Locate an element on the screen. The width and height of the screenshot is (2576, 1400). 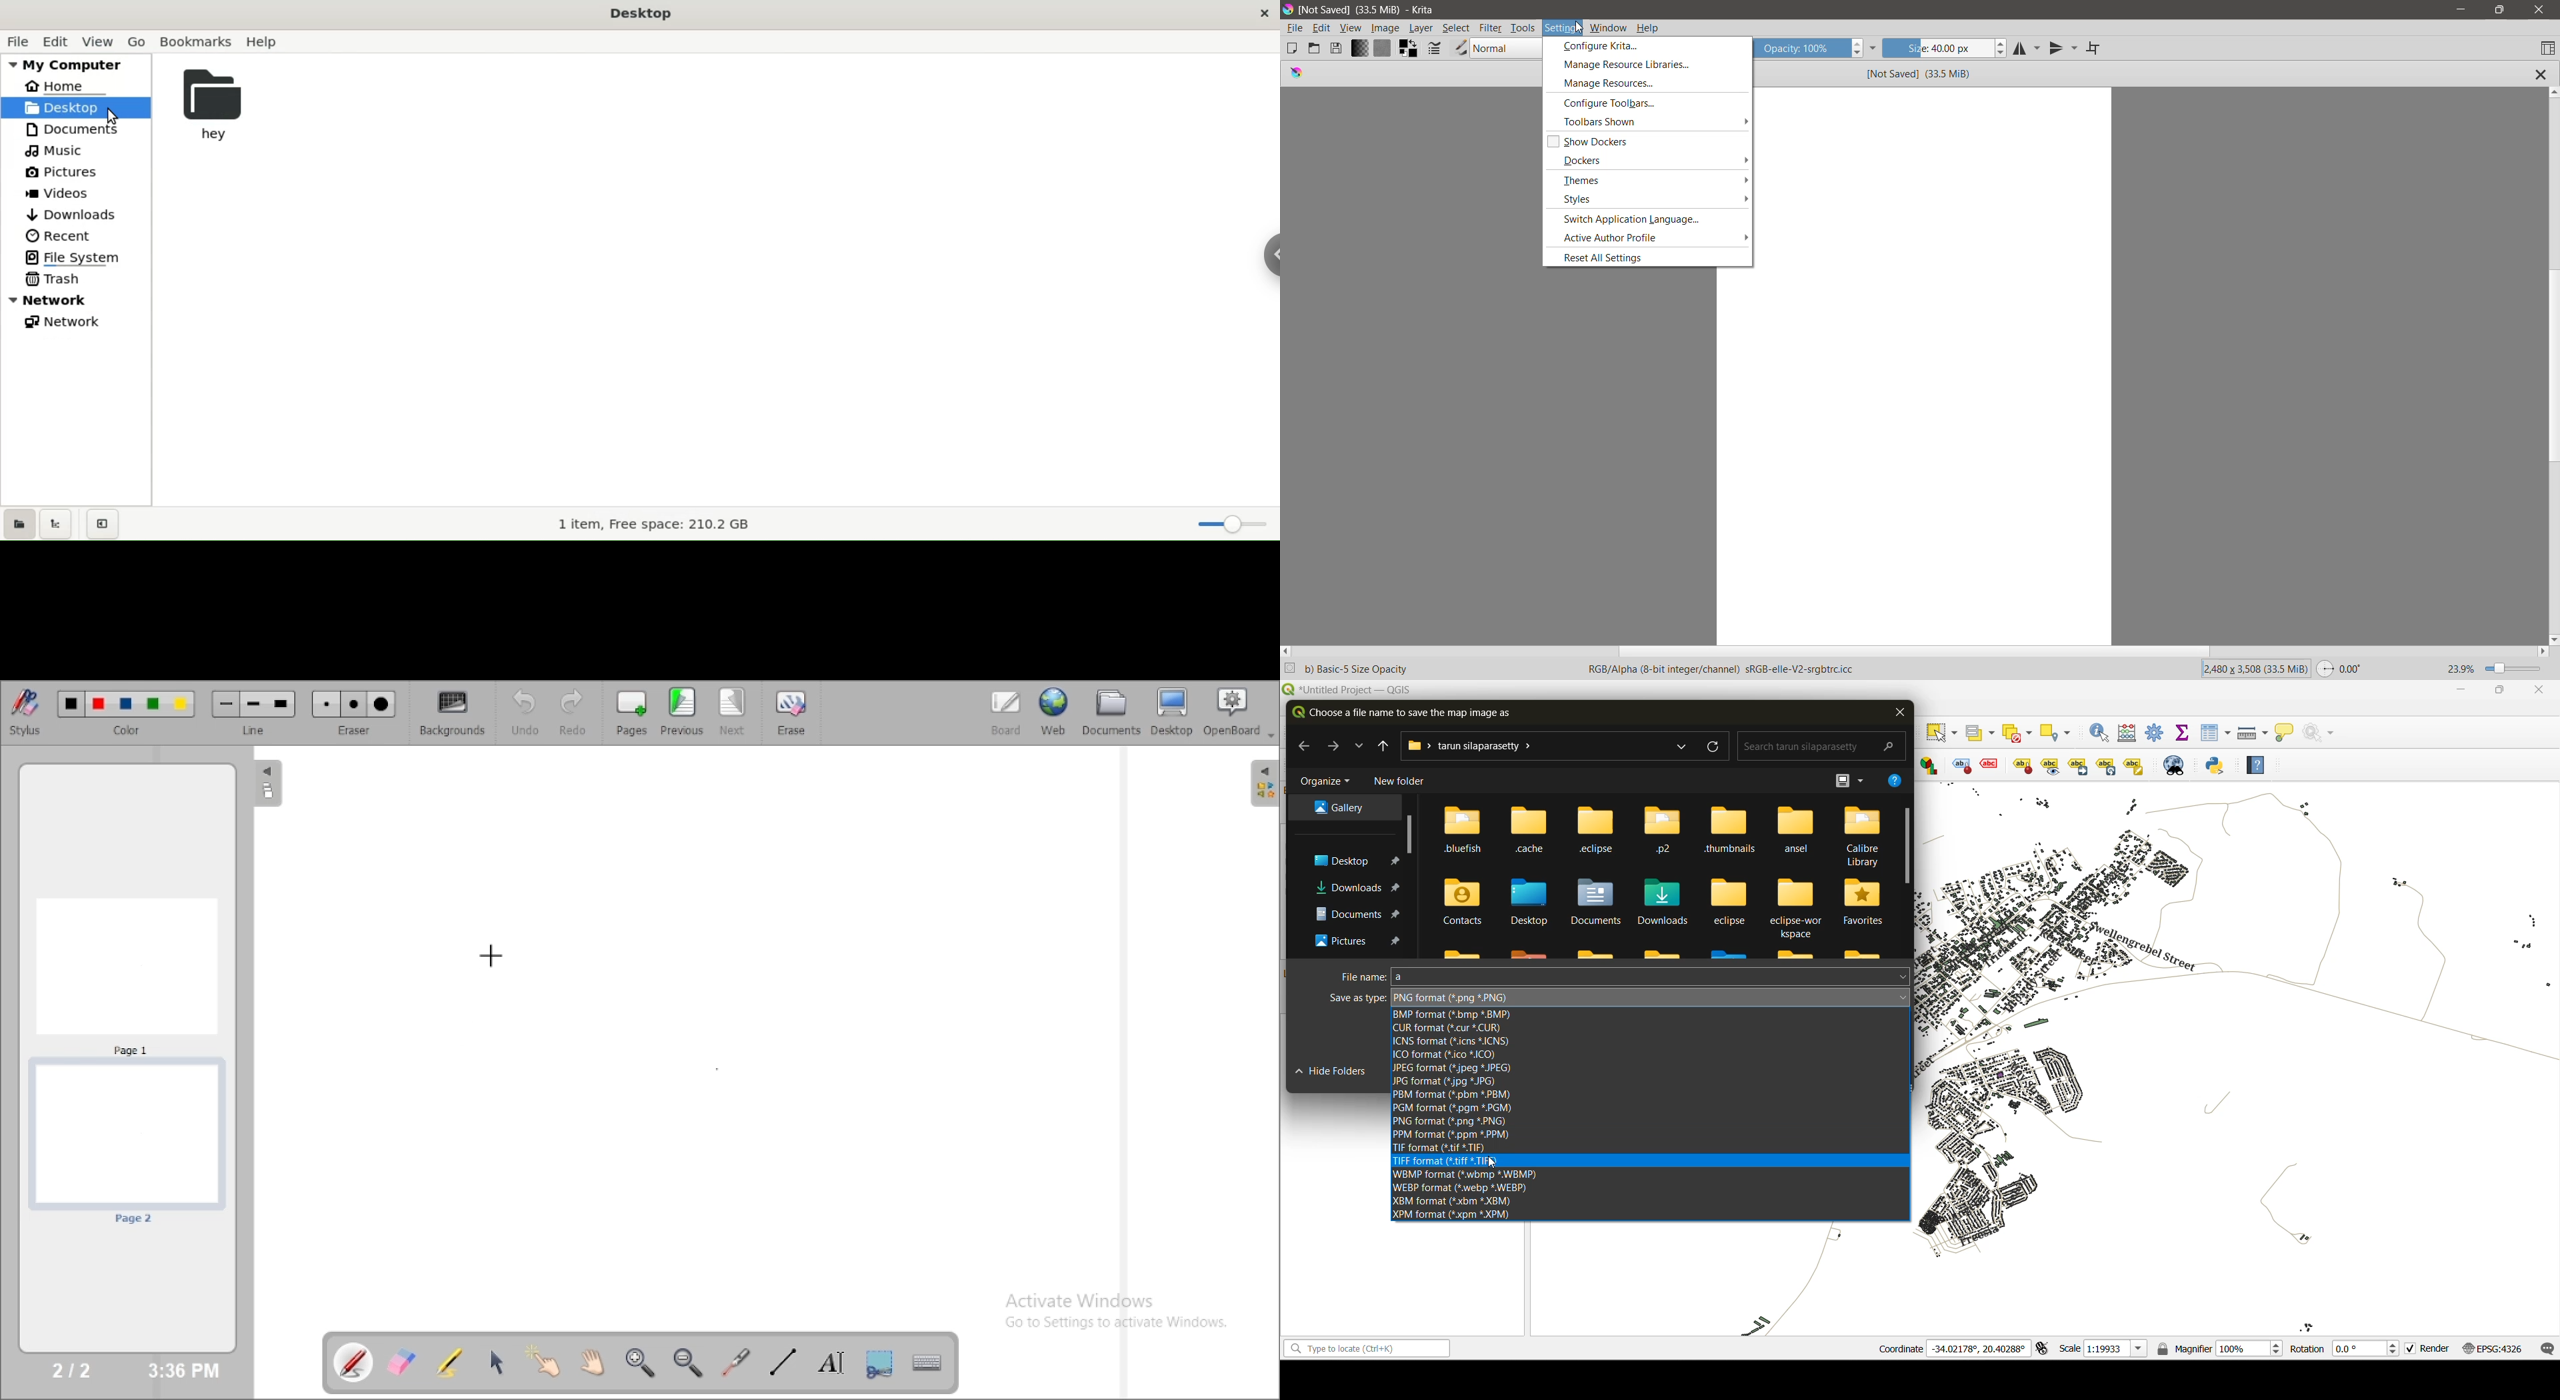
Switch Application Language is located at coordinates (1635, 219).